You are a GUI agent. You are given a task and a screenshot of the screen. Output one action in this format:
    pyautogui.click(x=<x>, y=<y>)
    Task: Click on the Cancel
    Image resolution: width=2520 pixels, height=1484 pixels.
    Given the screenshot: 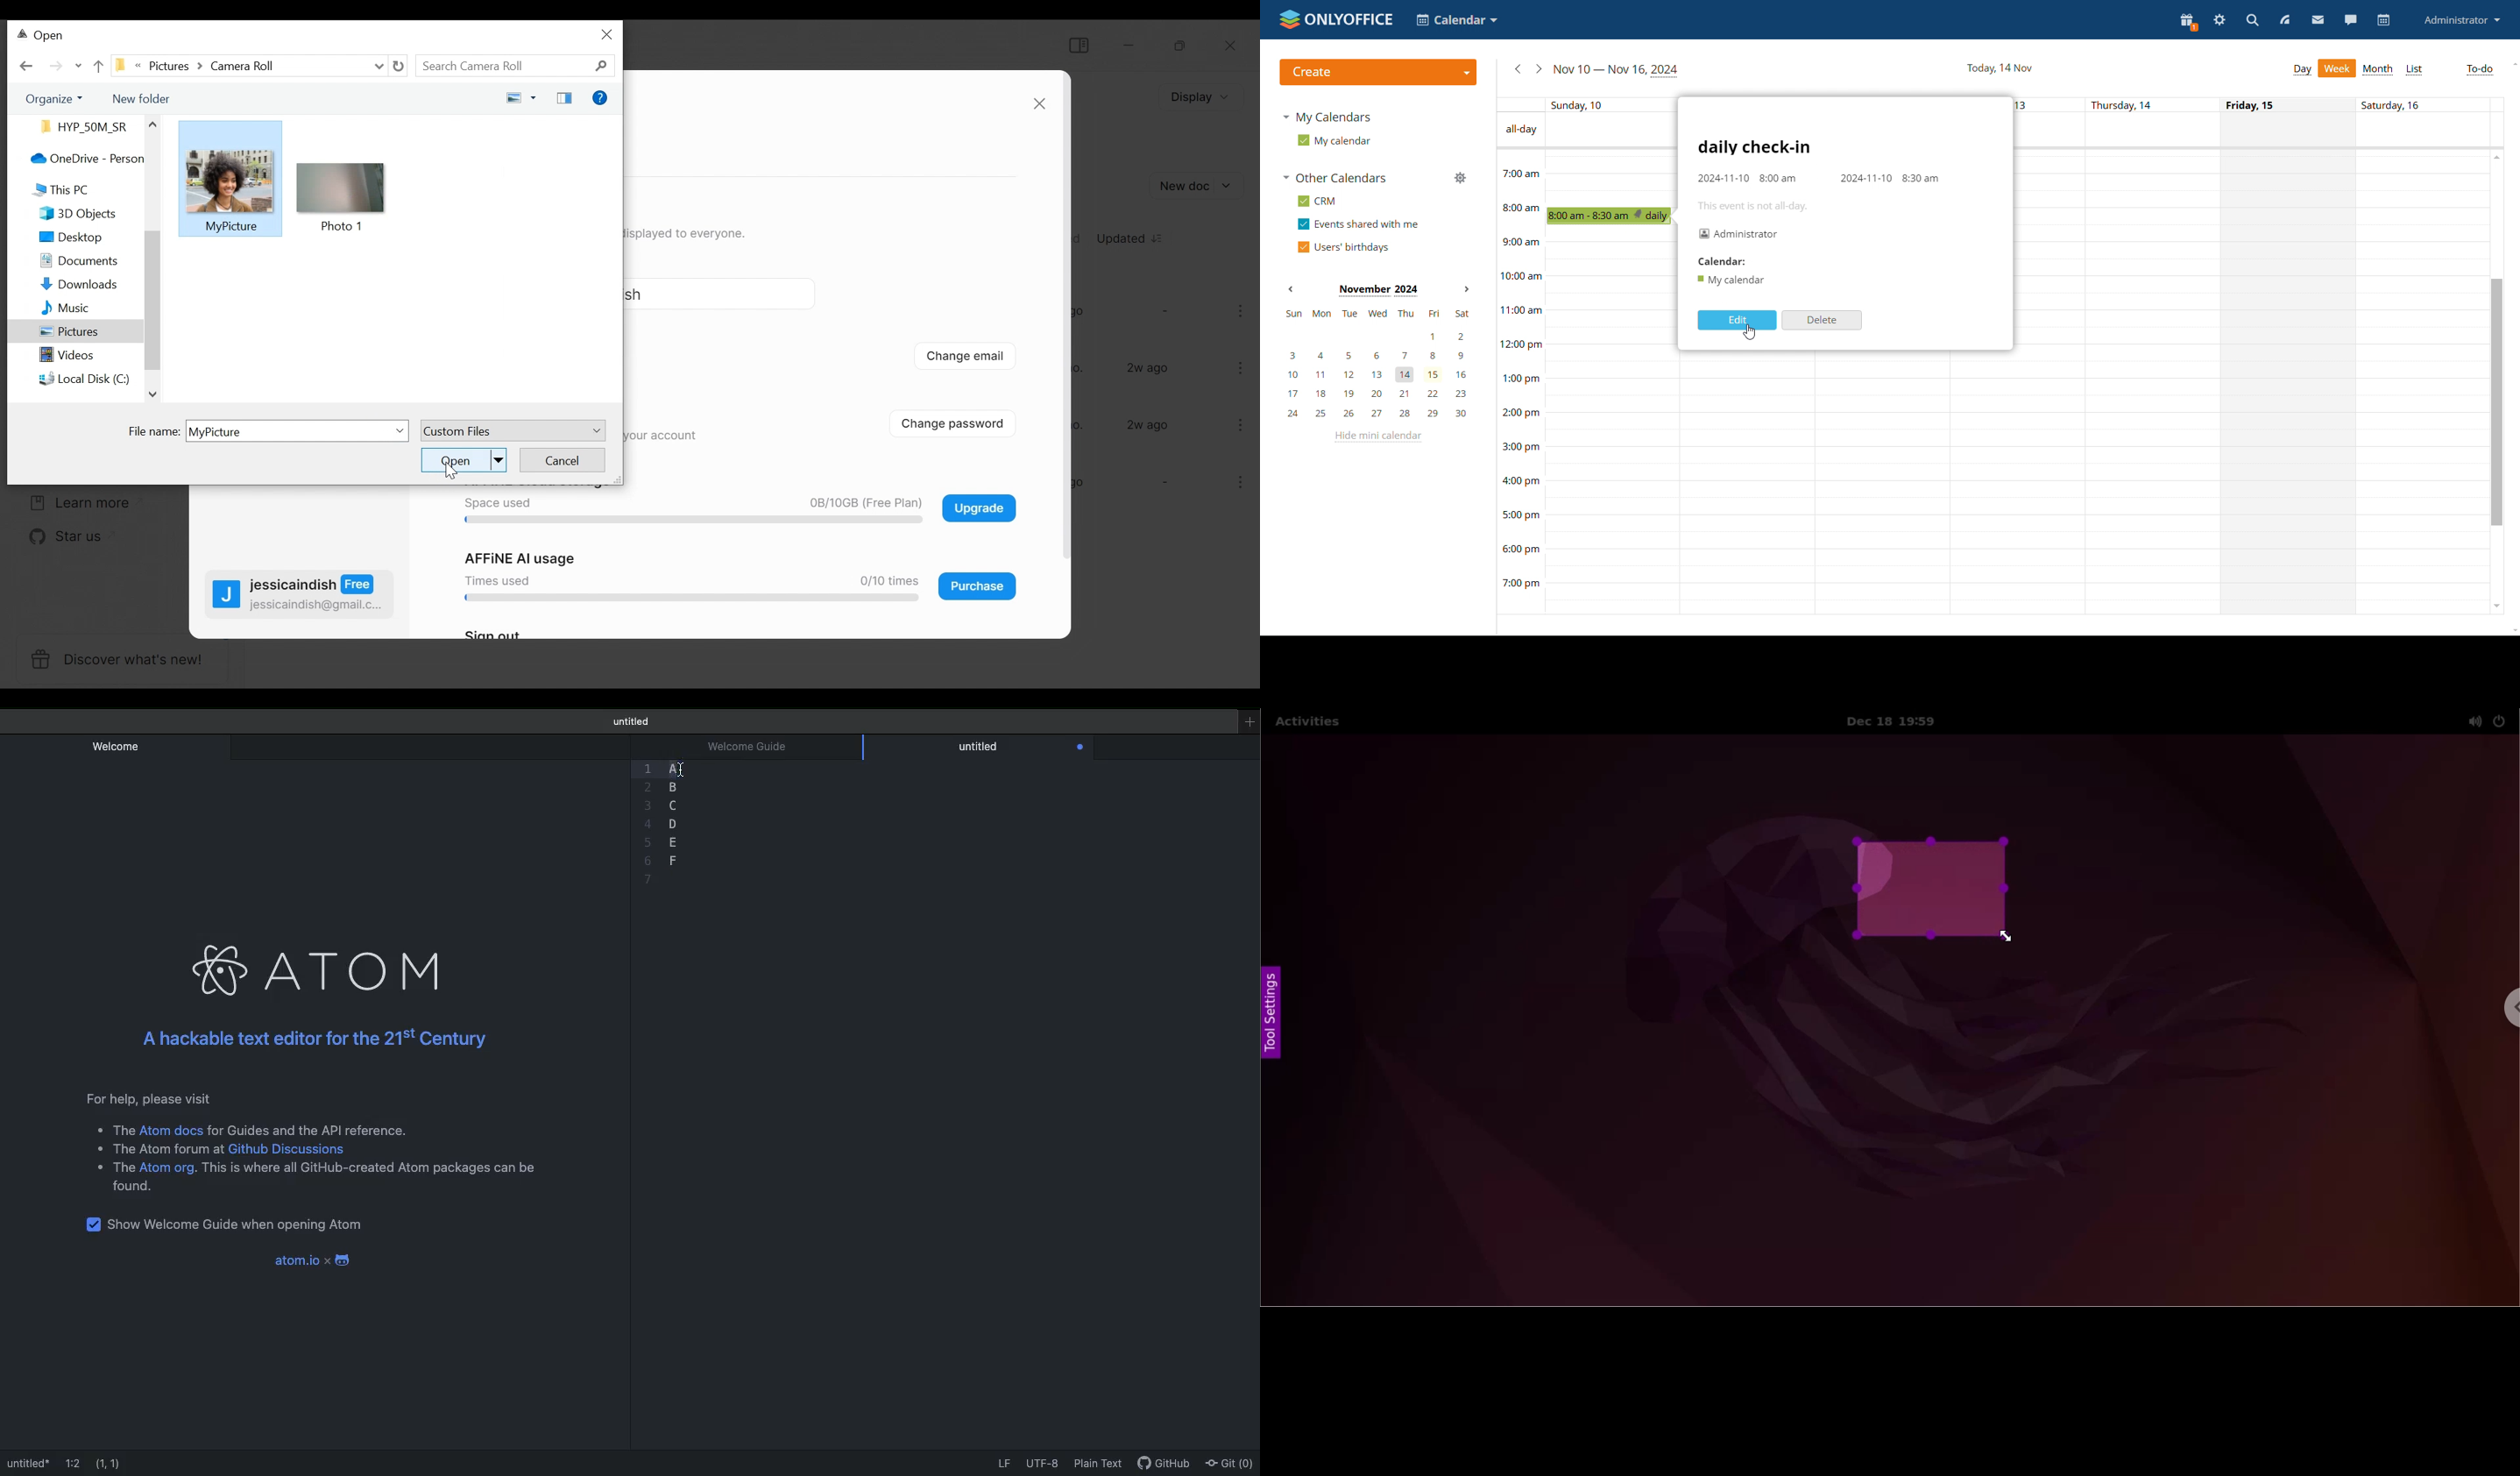 What is the action you would take?
    pyautogui.click(x=562, y=460)
    